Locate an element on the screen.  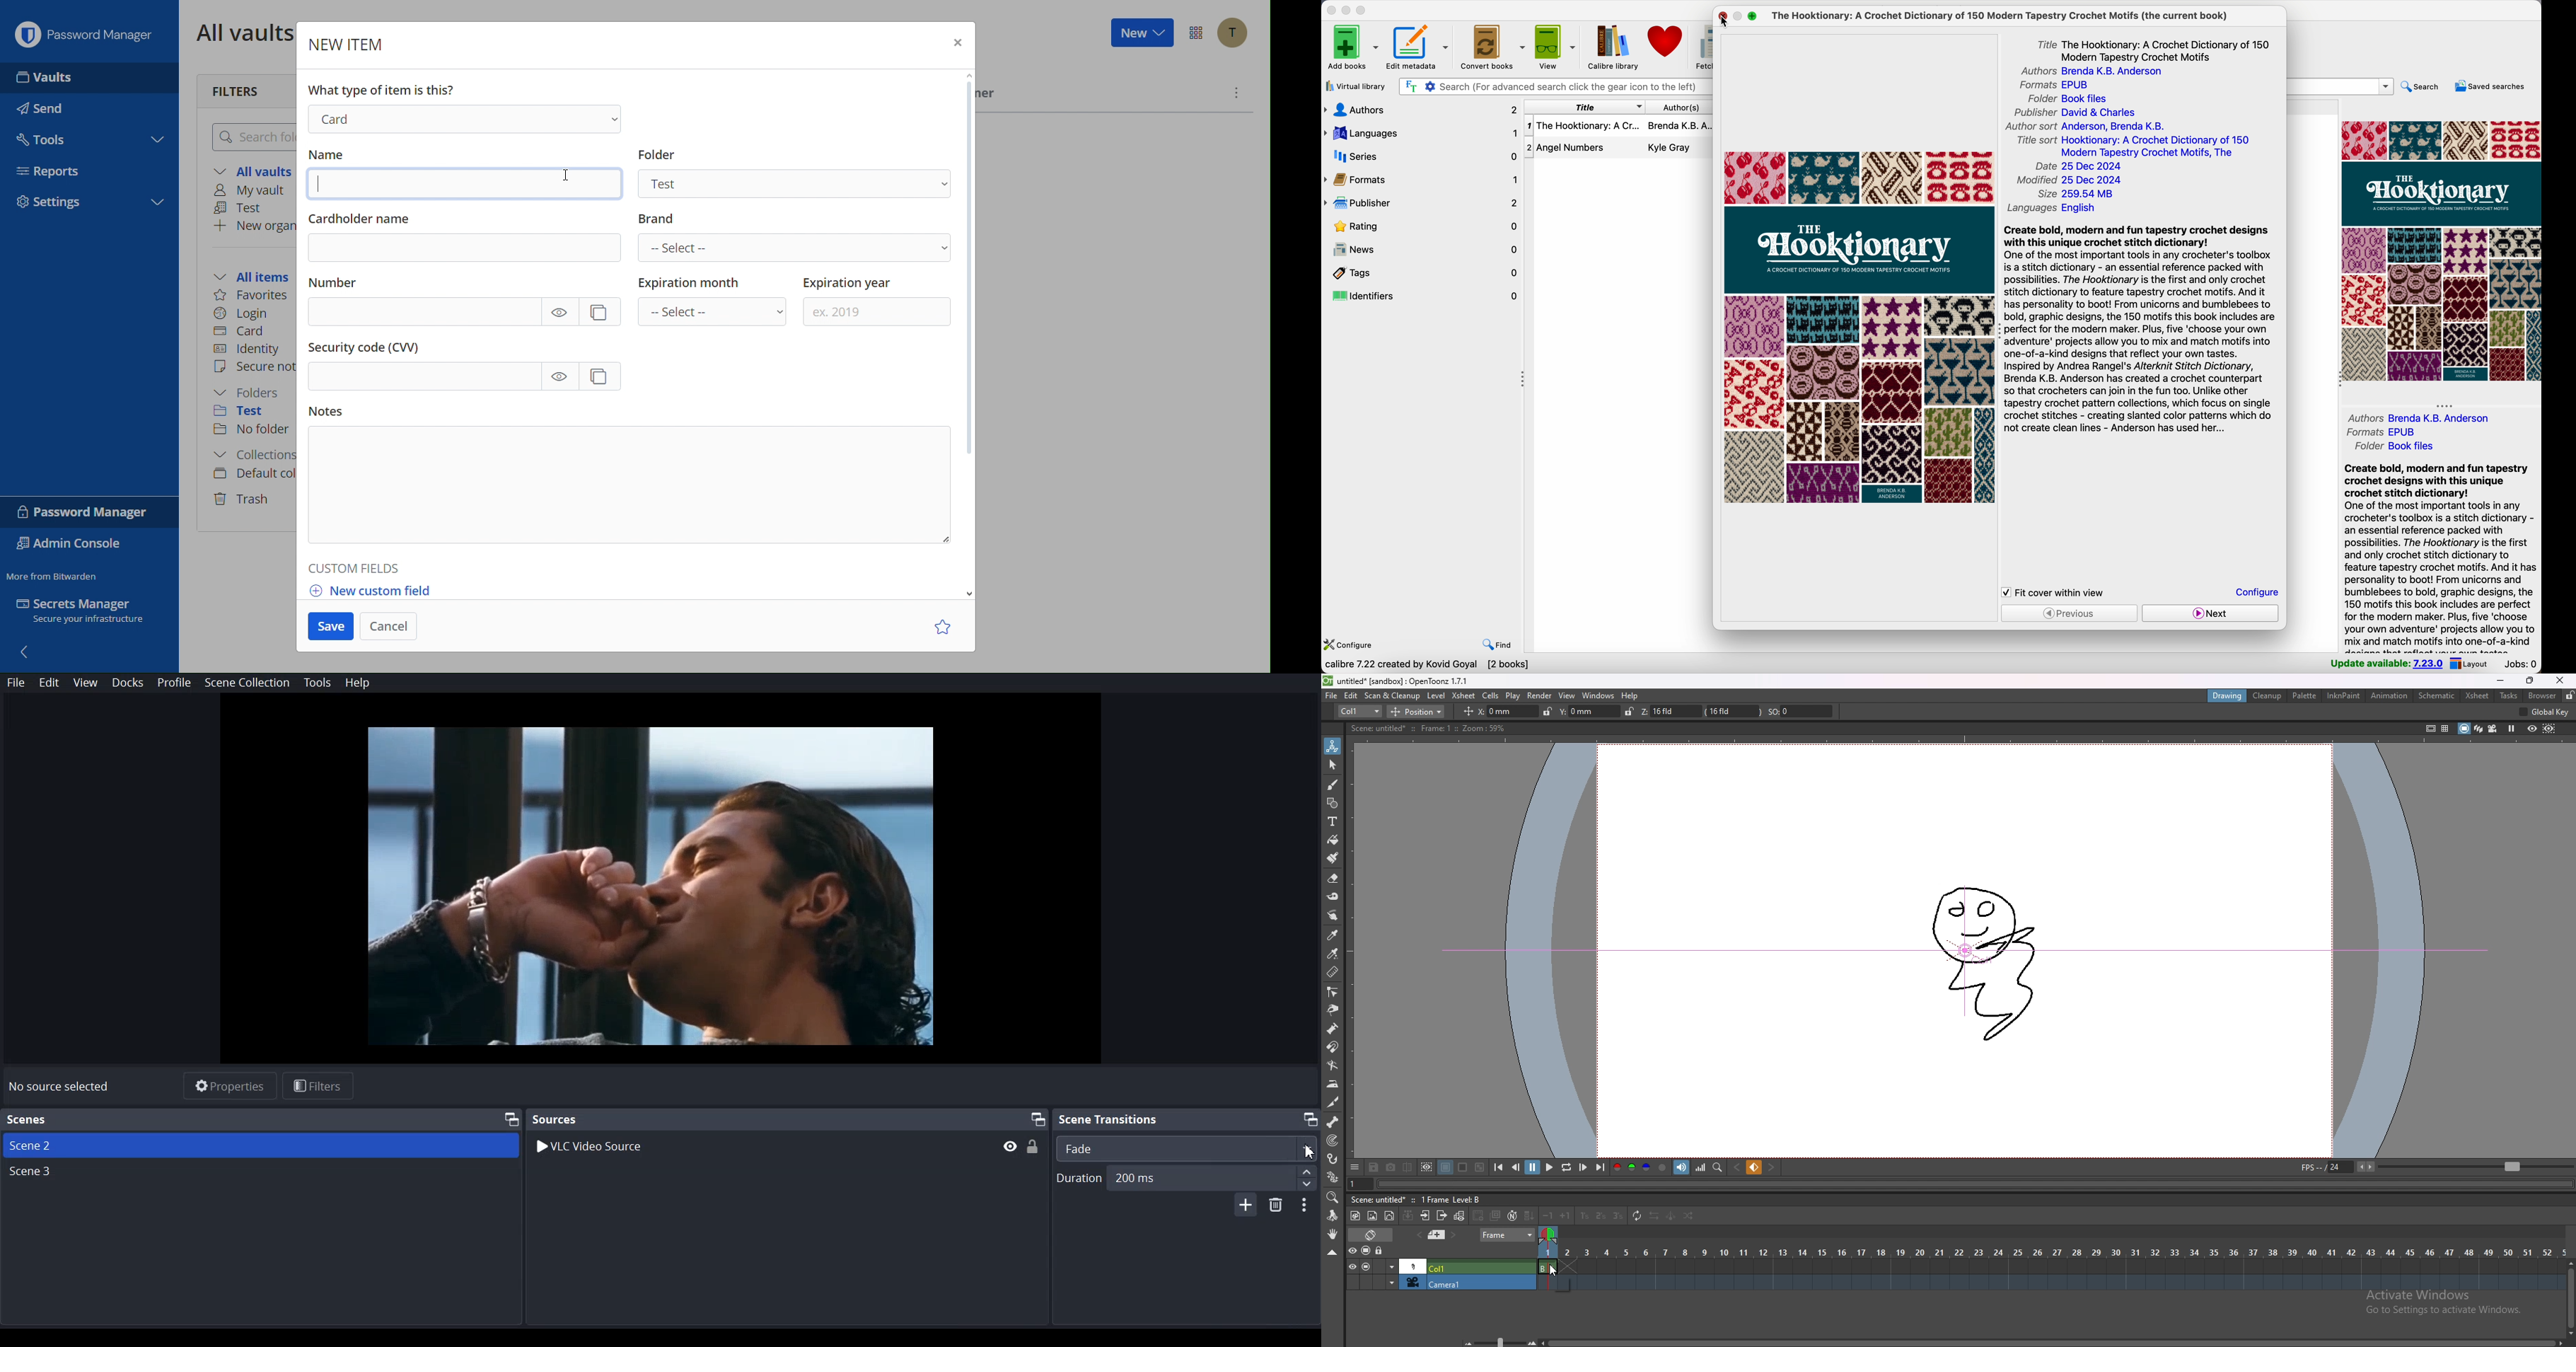
Search folder is located at coordinates (254, 136).